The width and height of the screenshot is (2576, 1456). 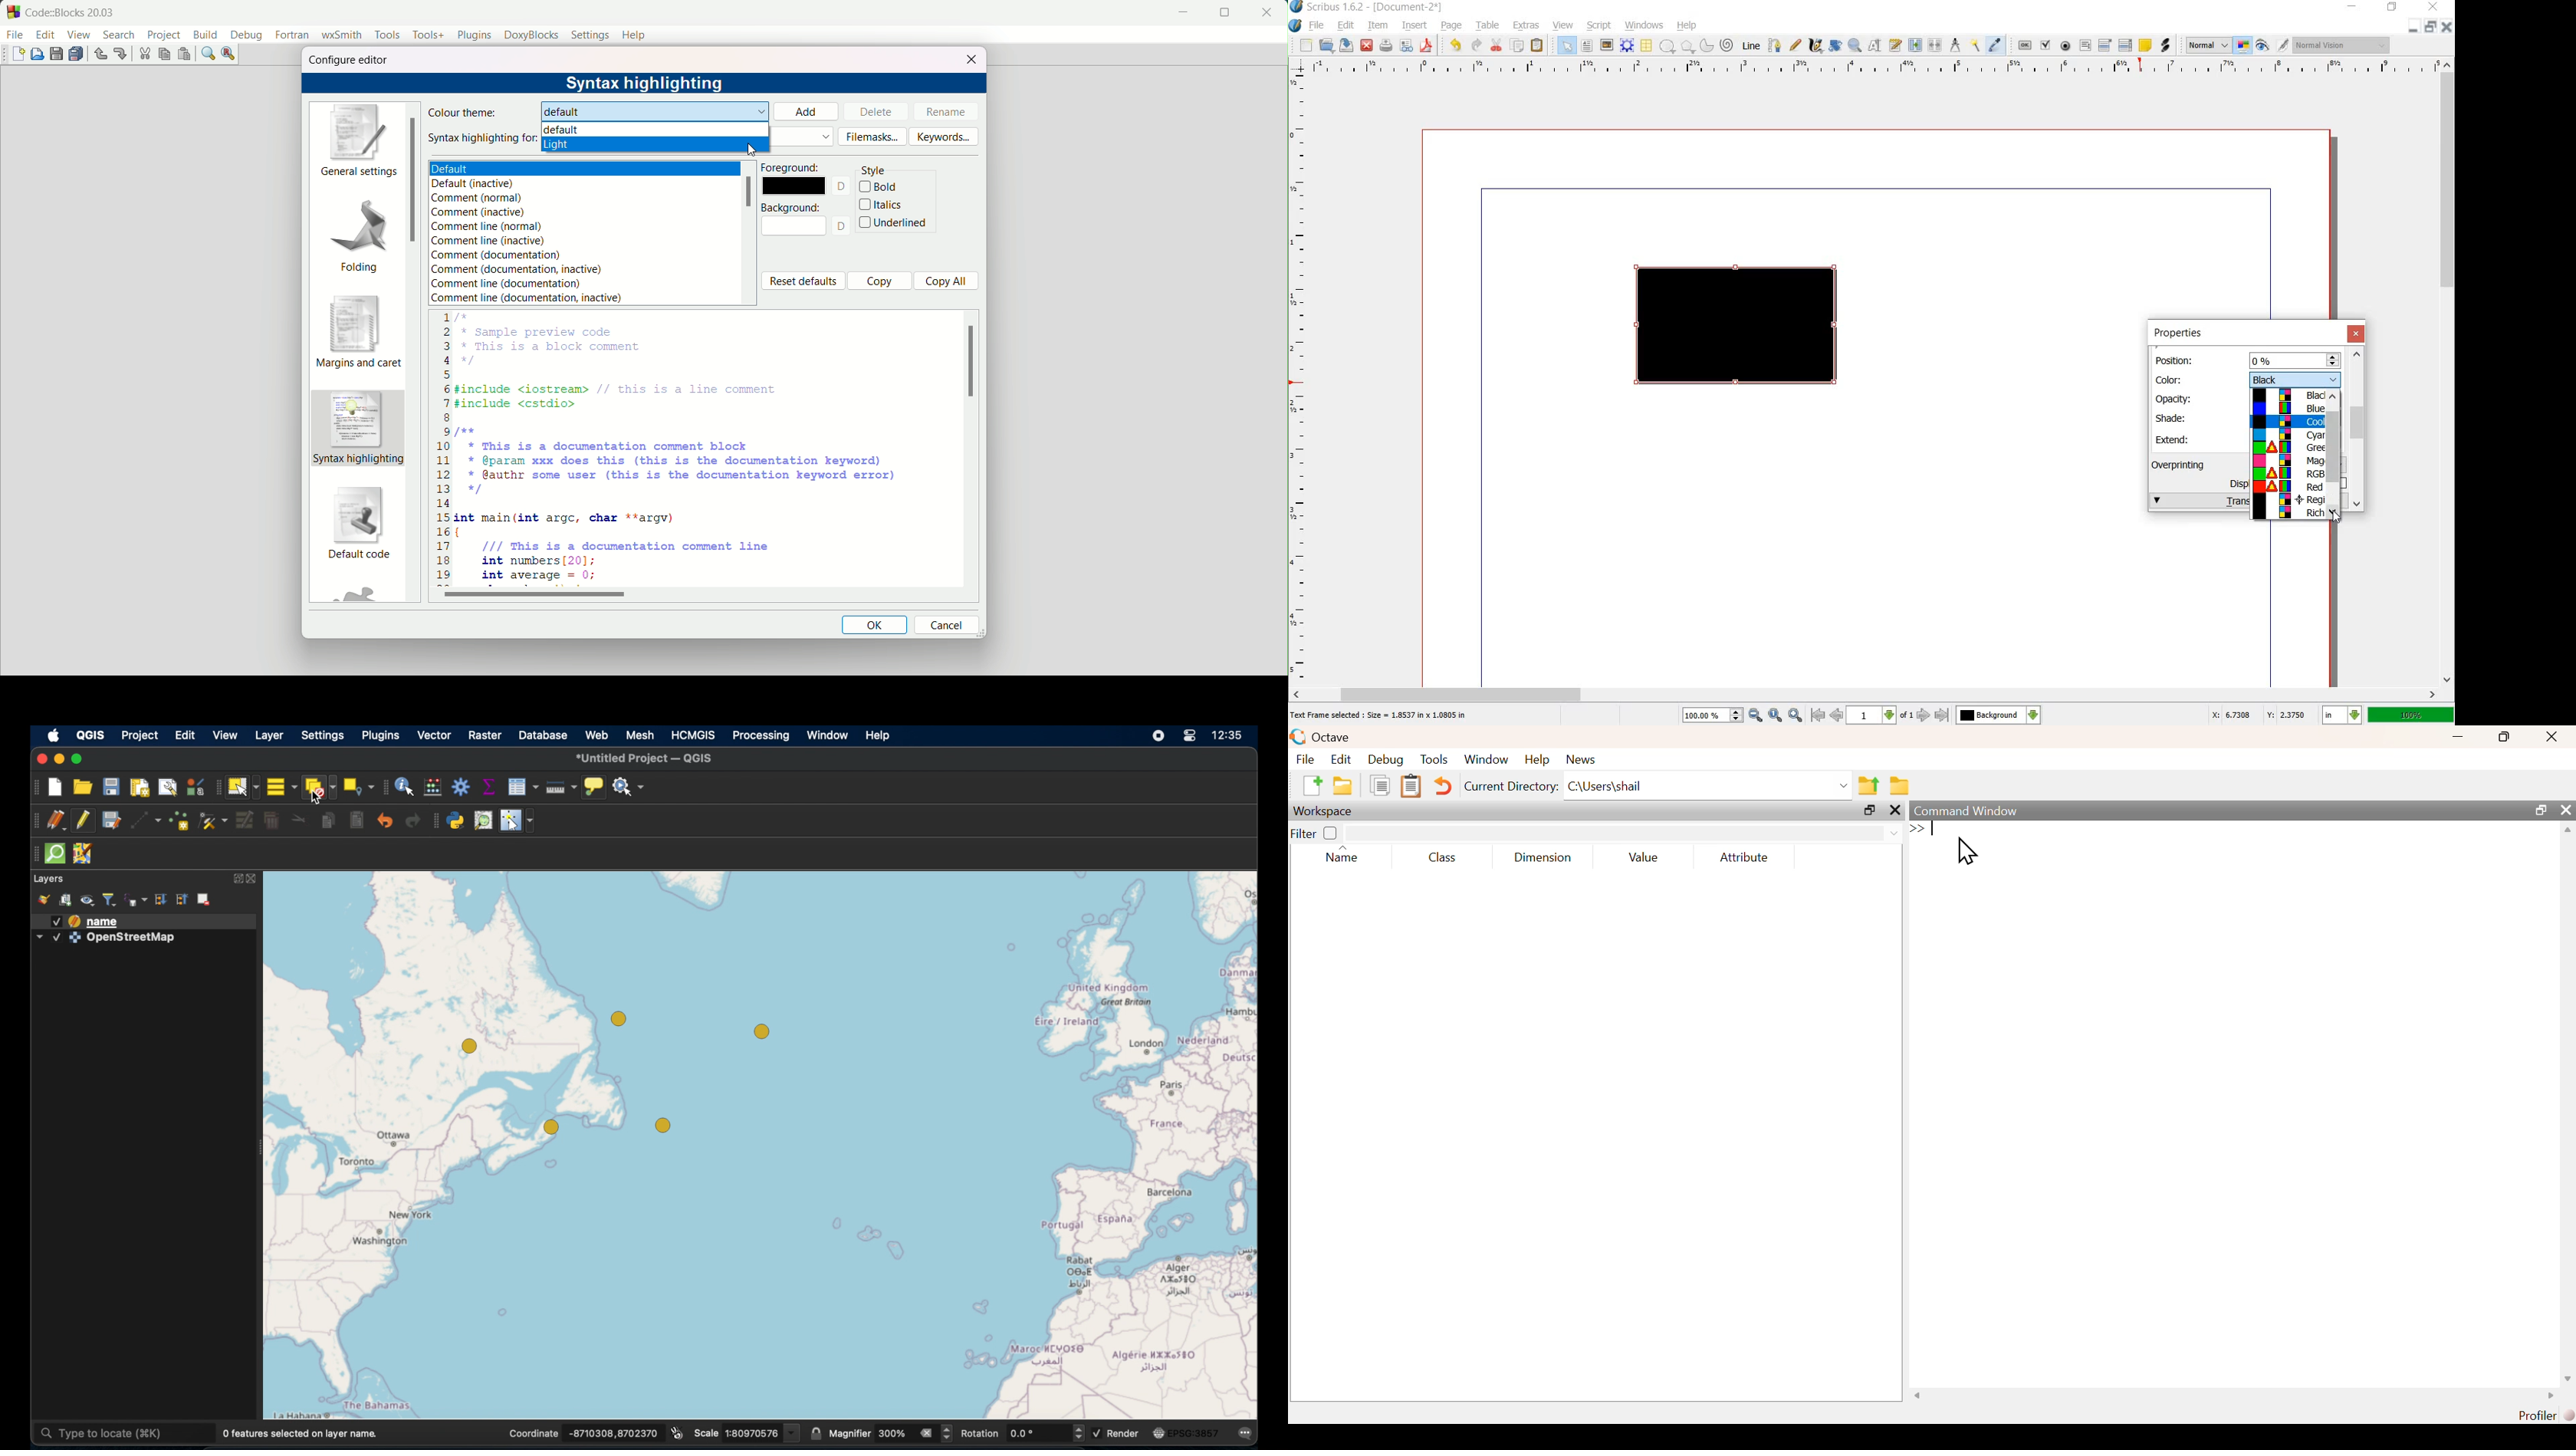 What do you see at coordinates (2548, 1397) in the screenshot?
I see `scroll right` at bounding box center [2548, 1397].